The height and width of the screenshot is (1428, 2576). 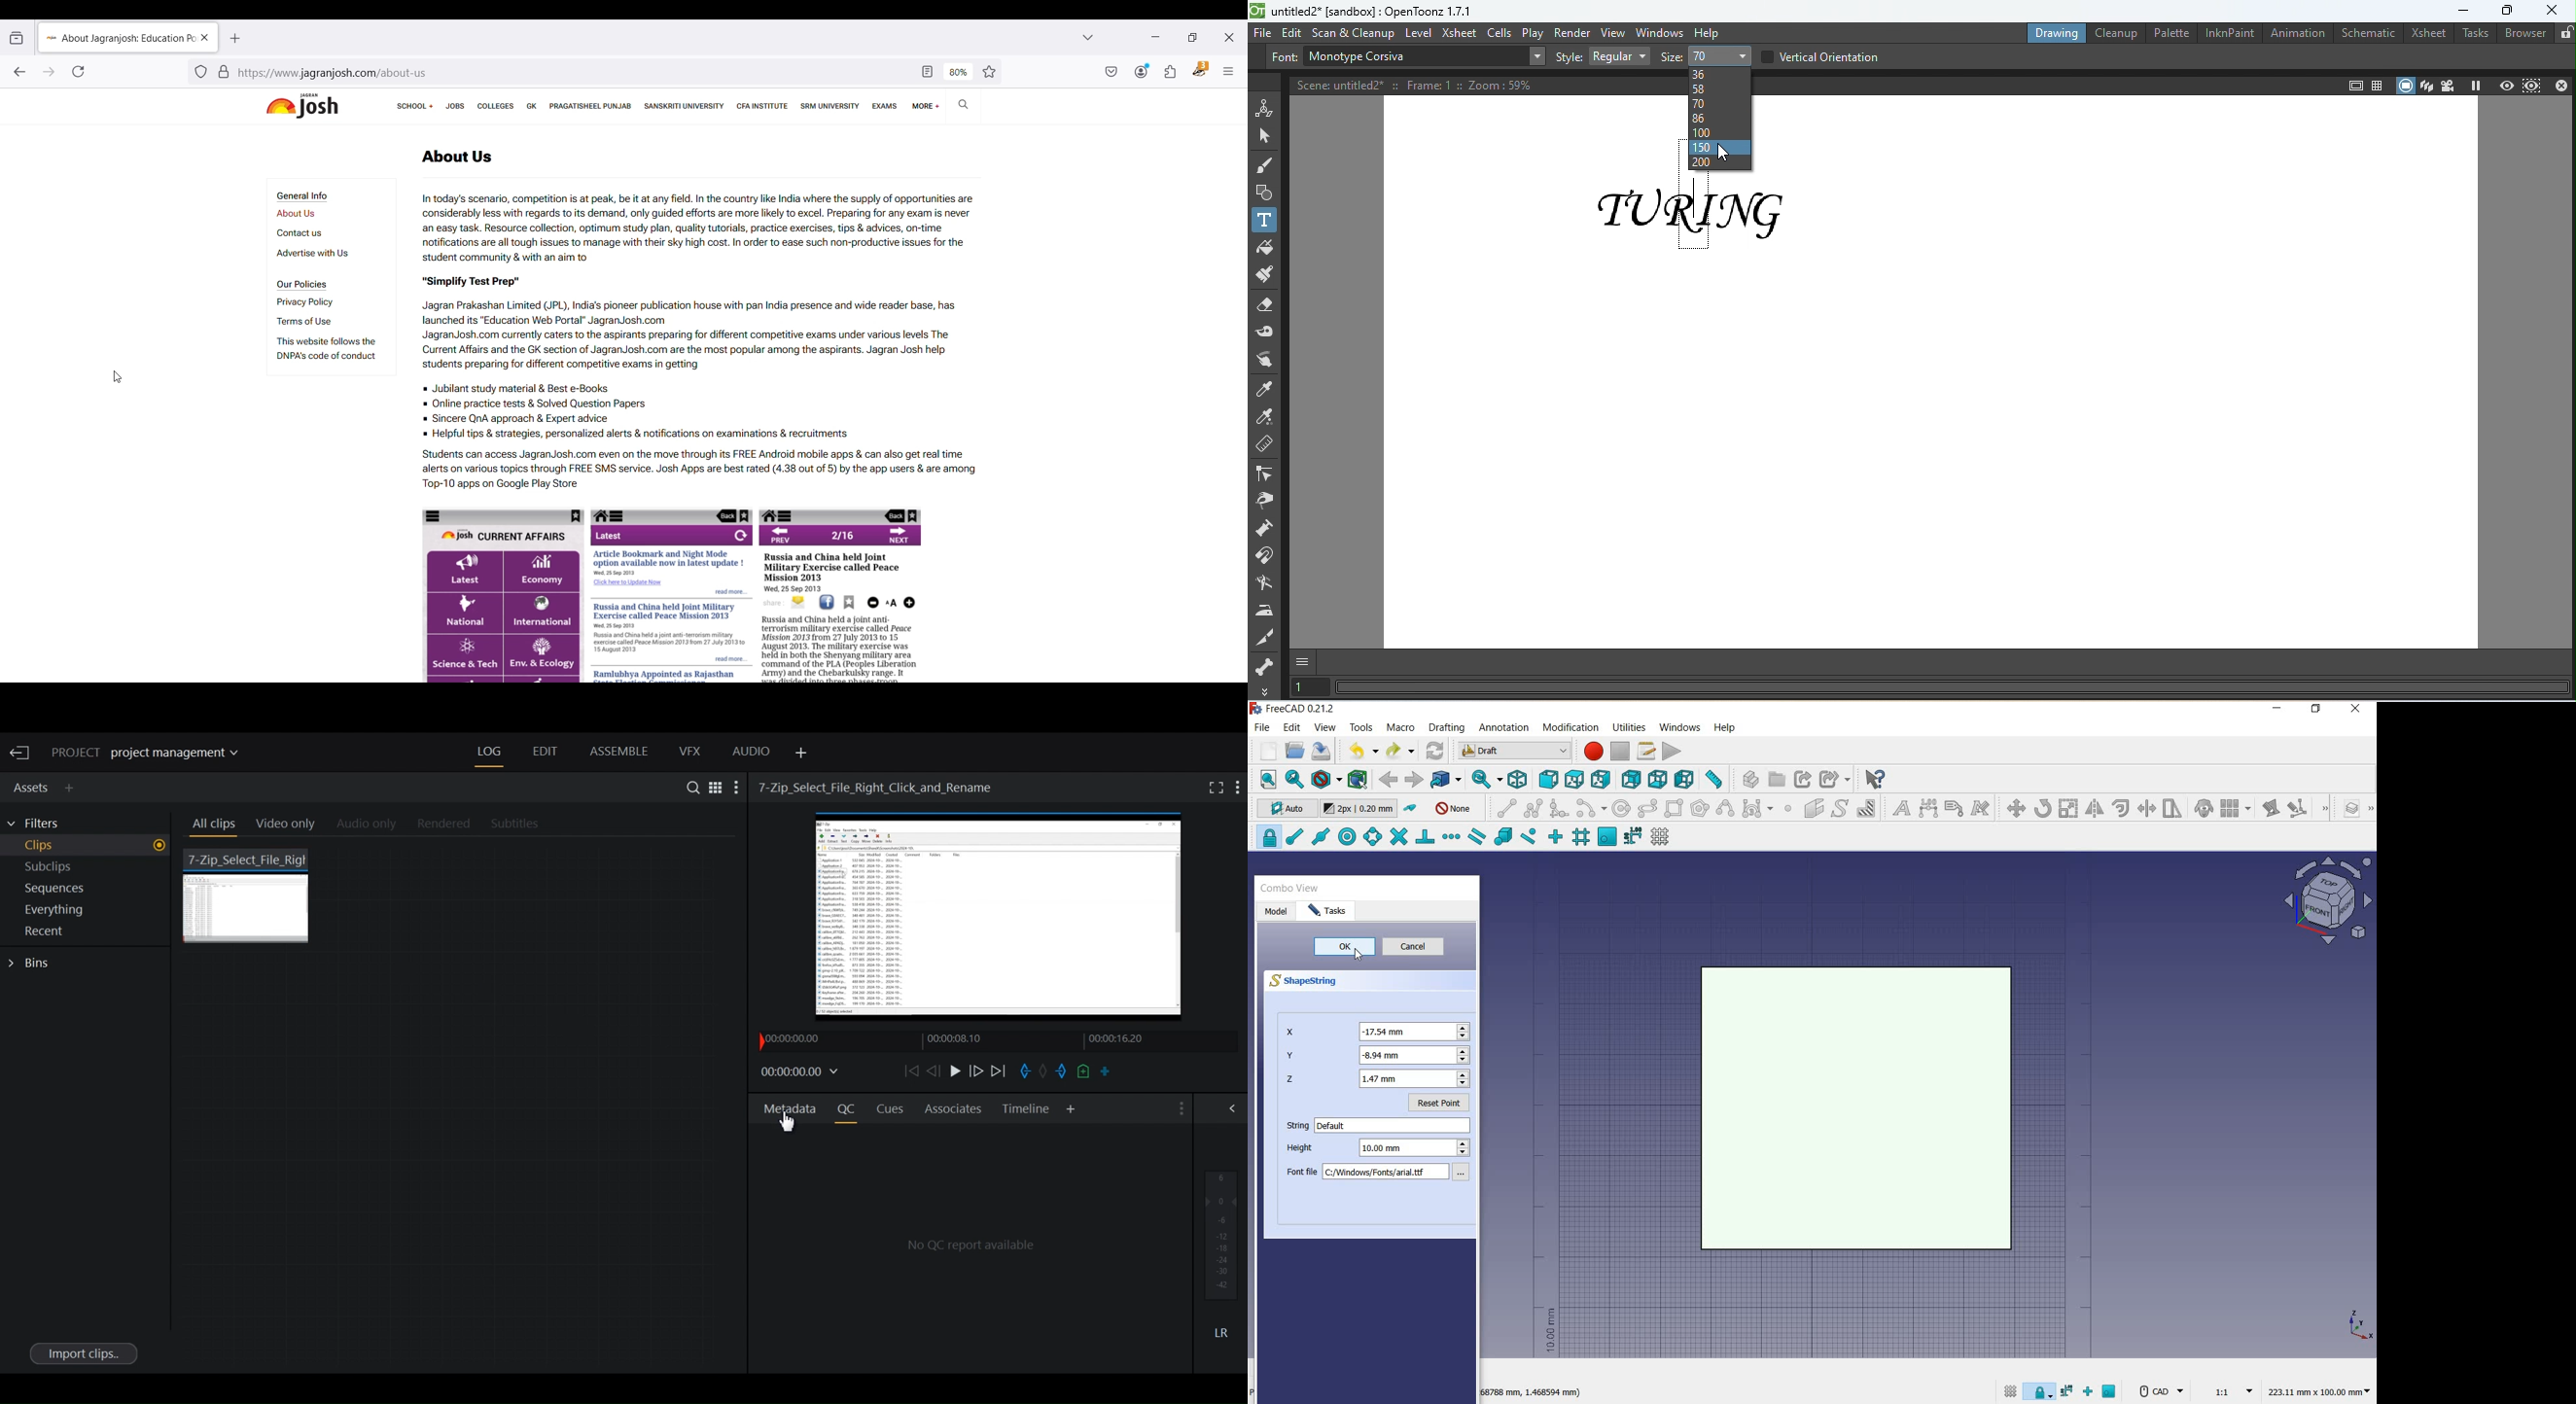 I want to click on manage layers, so click(x=2346, y=810).